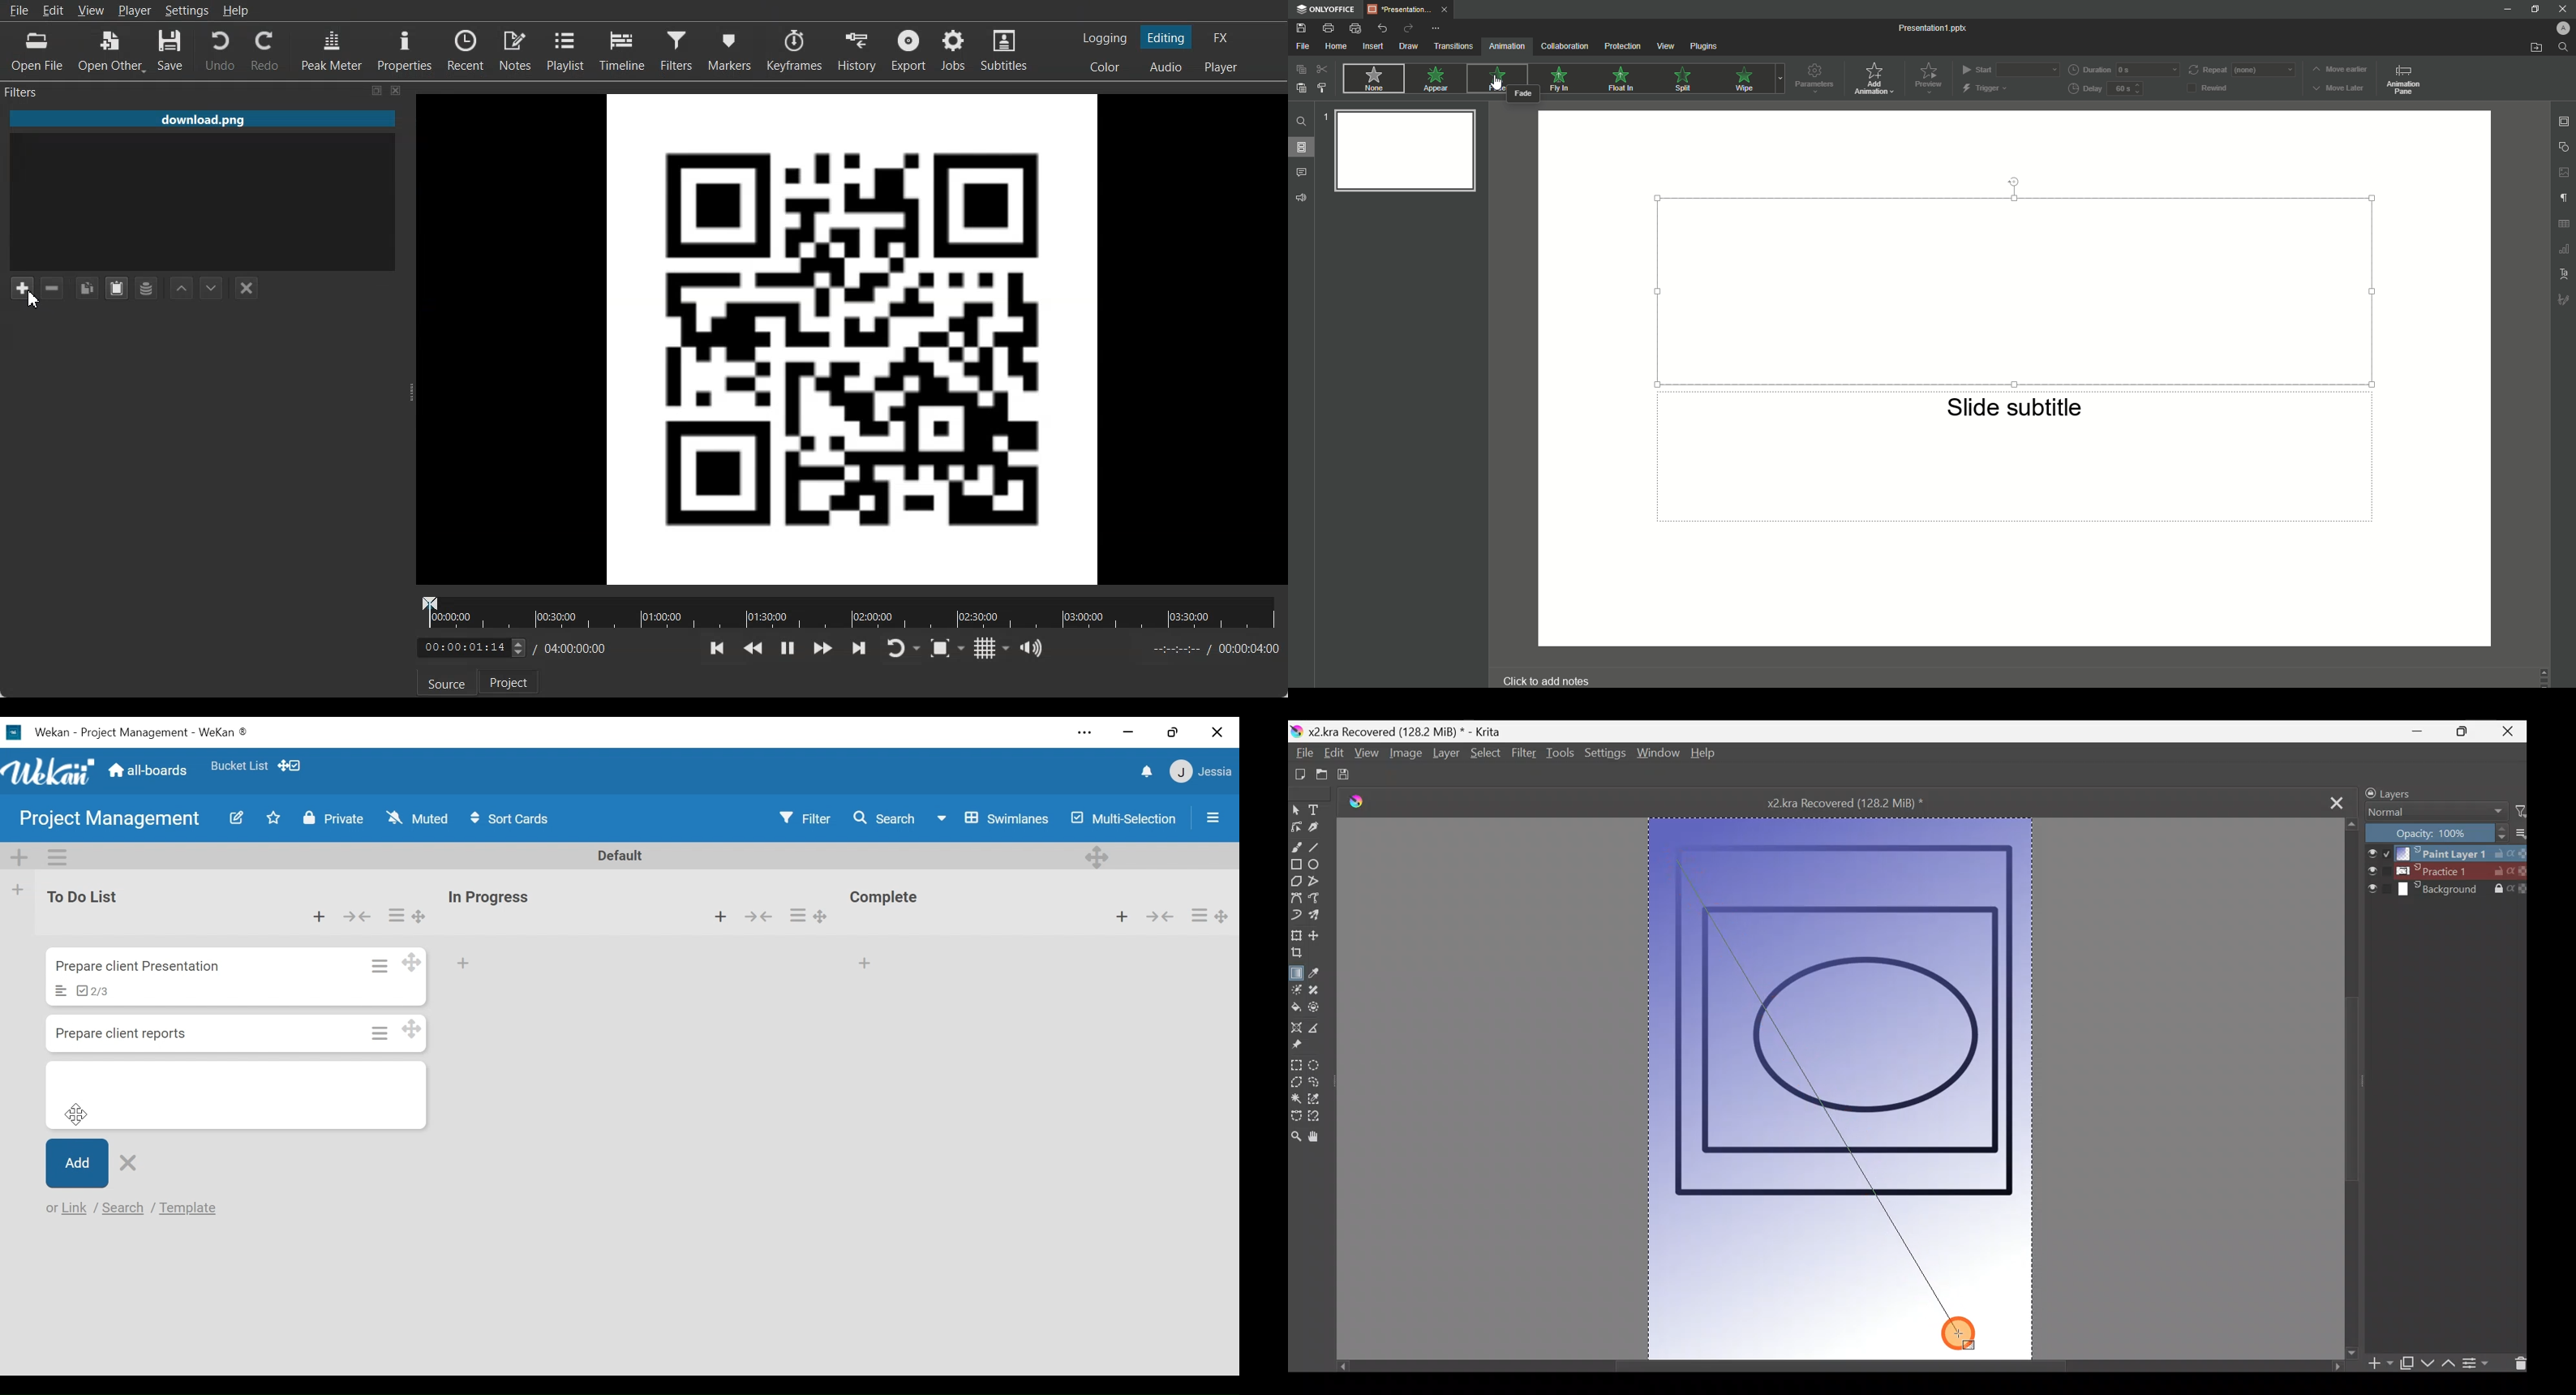 The width and height of the screenshot is (2576, 1400). I want to click on Checklist, so click(92, 992).